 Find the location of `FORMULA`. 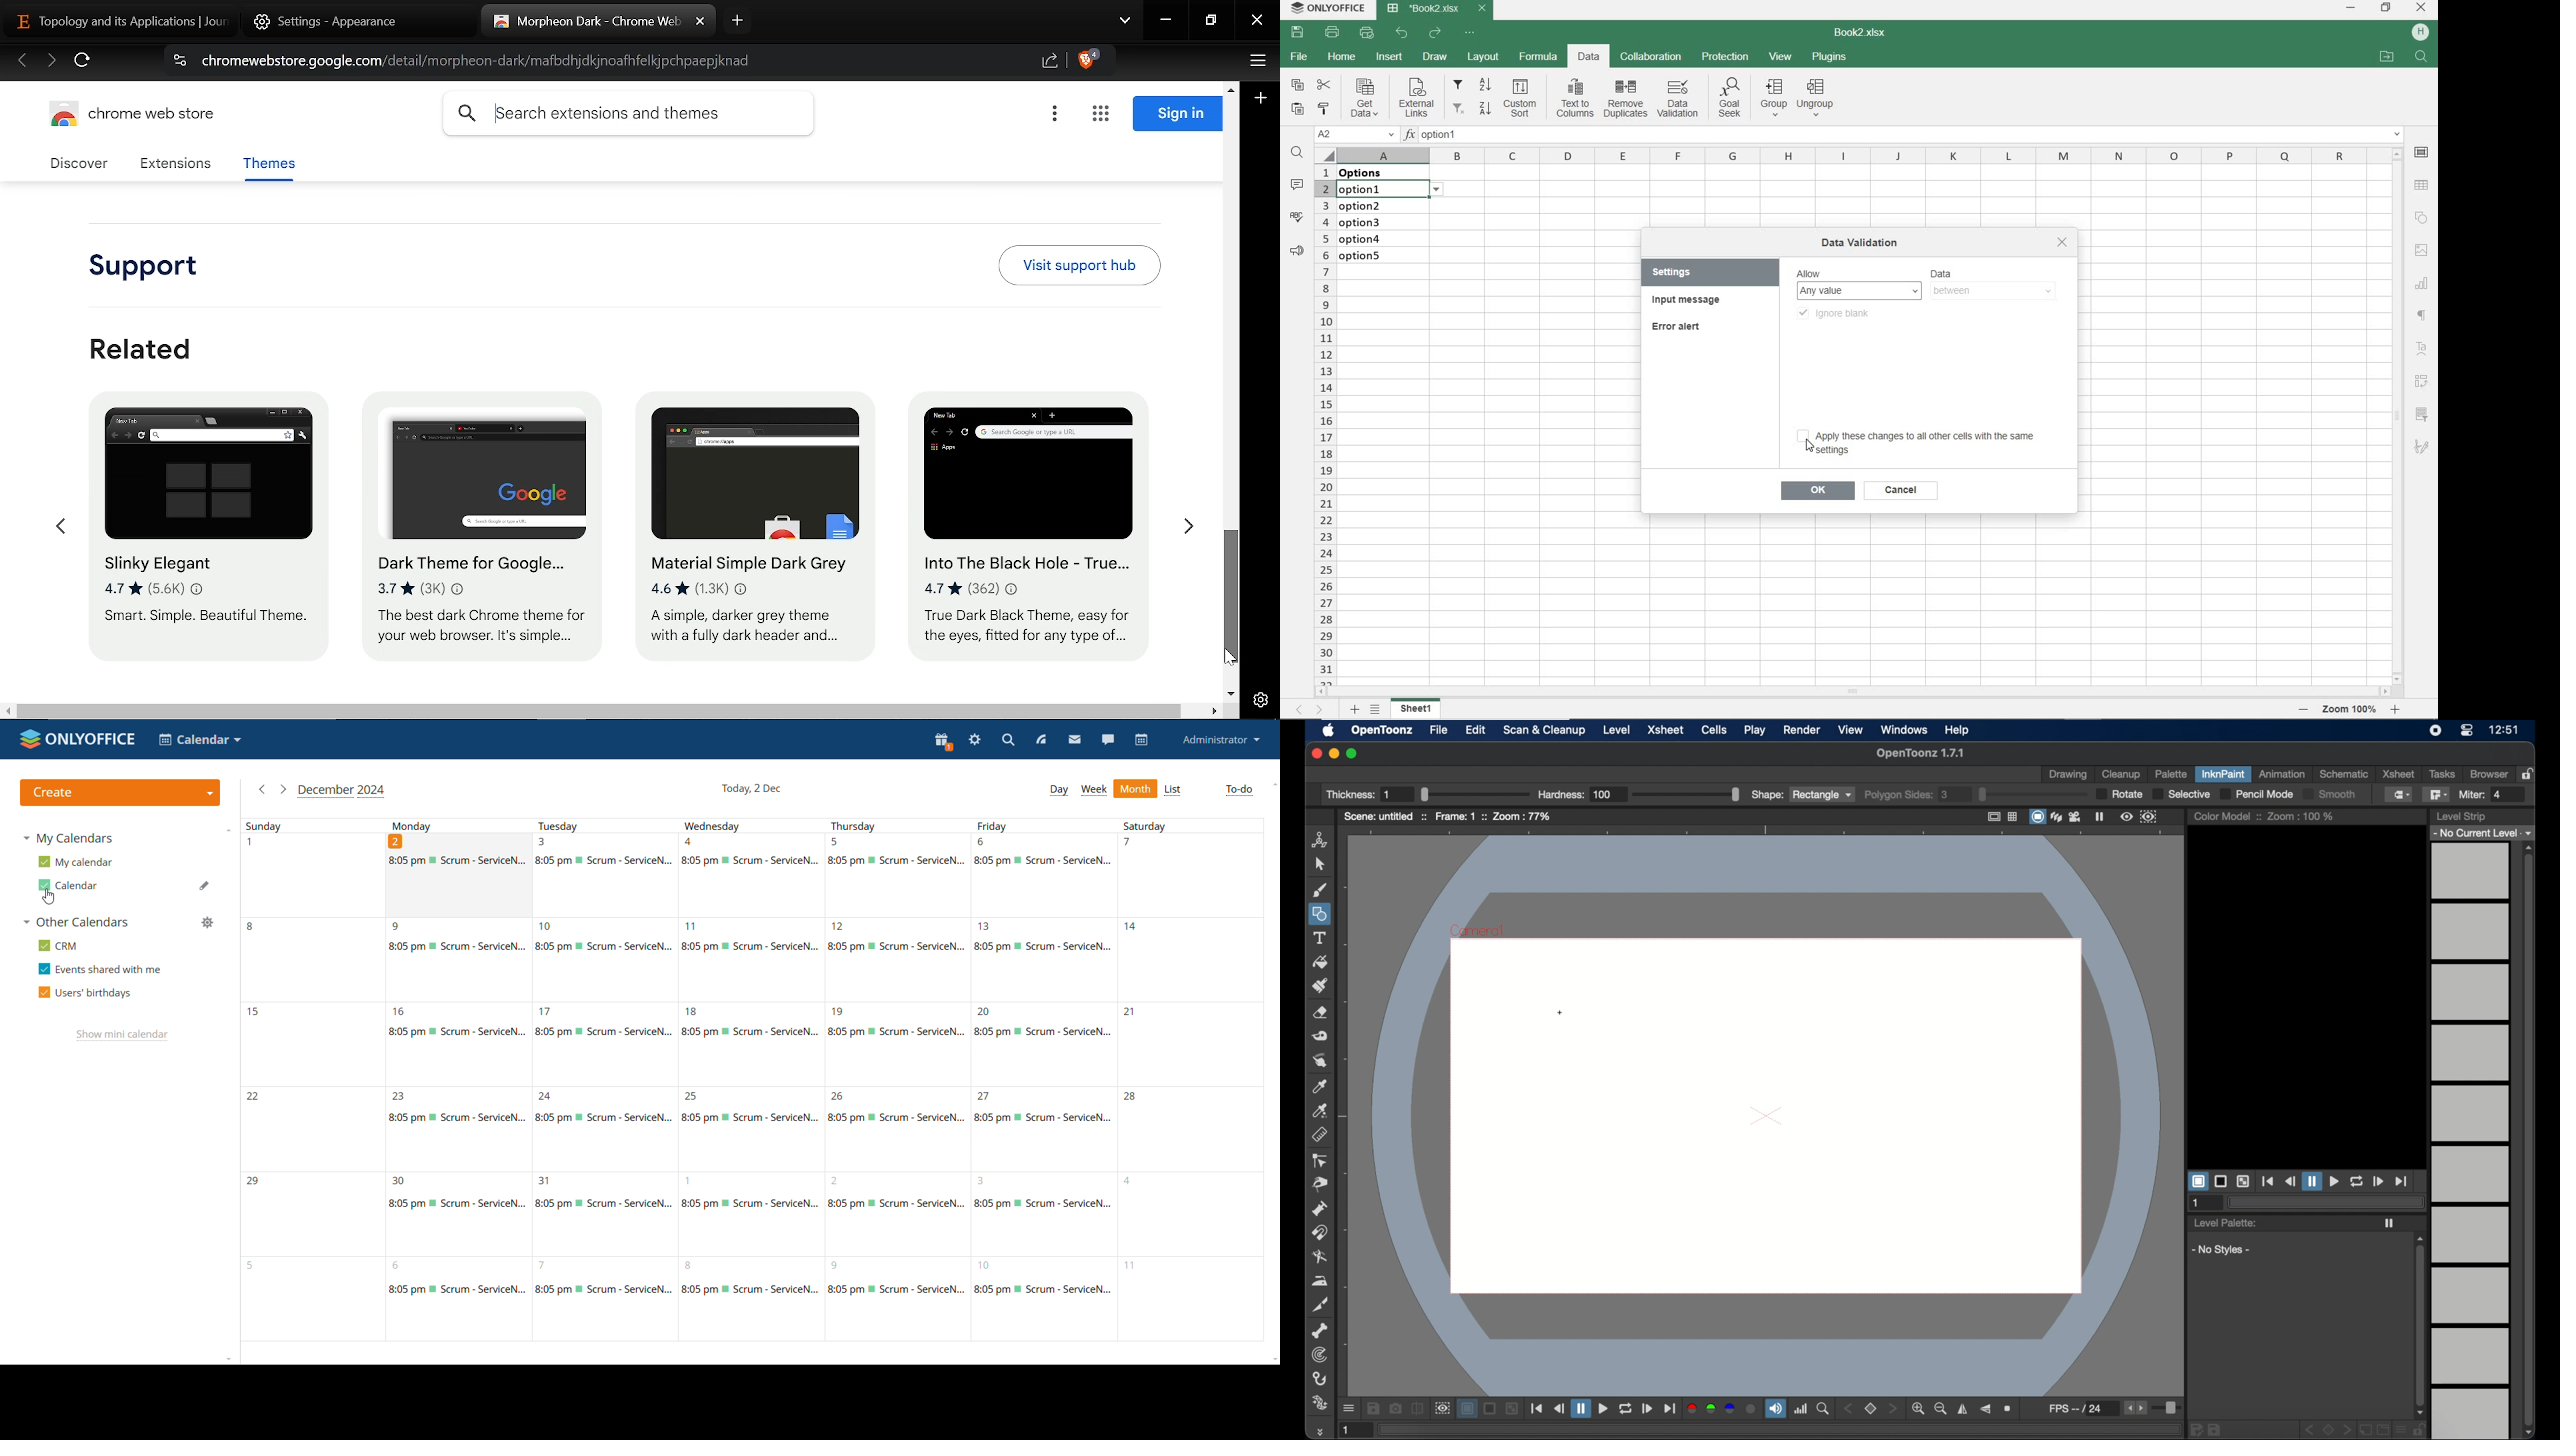

FORMULA is located at coordinates (1537, 58).